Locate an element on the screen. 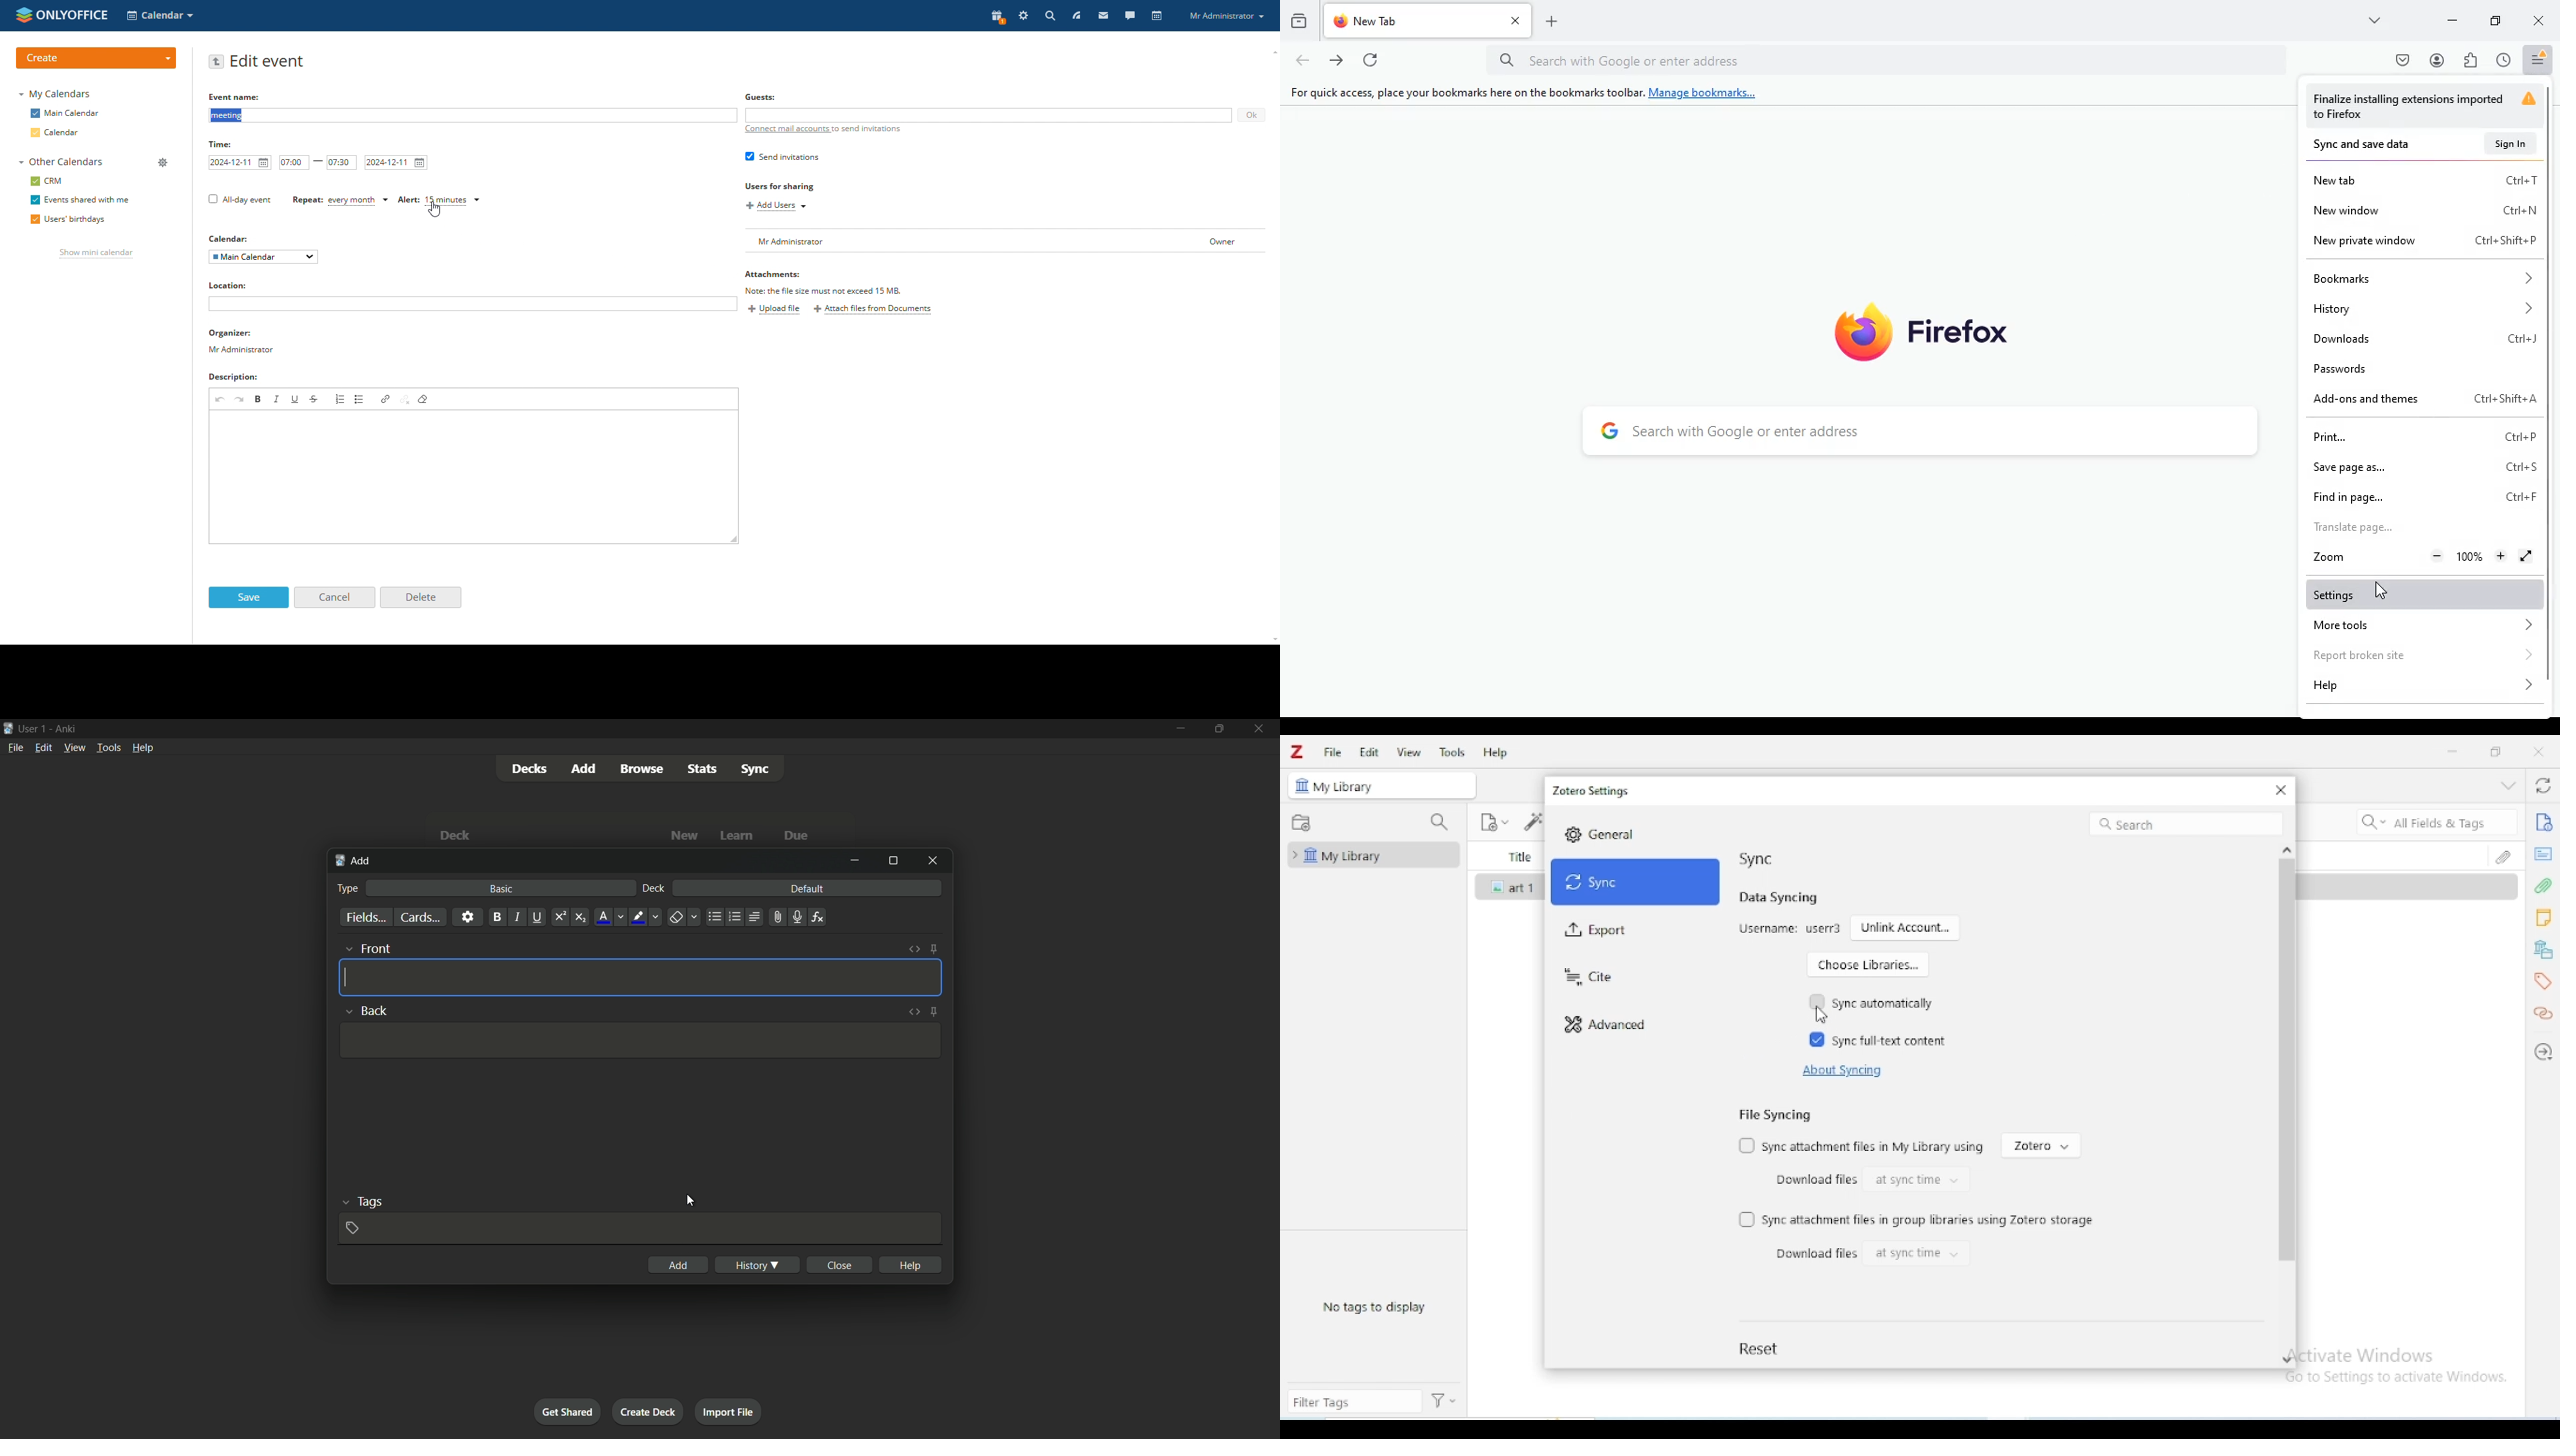  back is located at coordinates (364, 1010).